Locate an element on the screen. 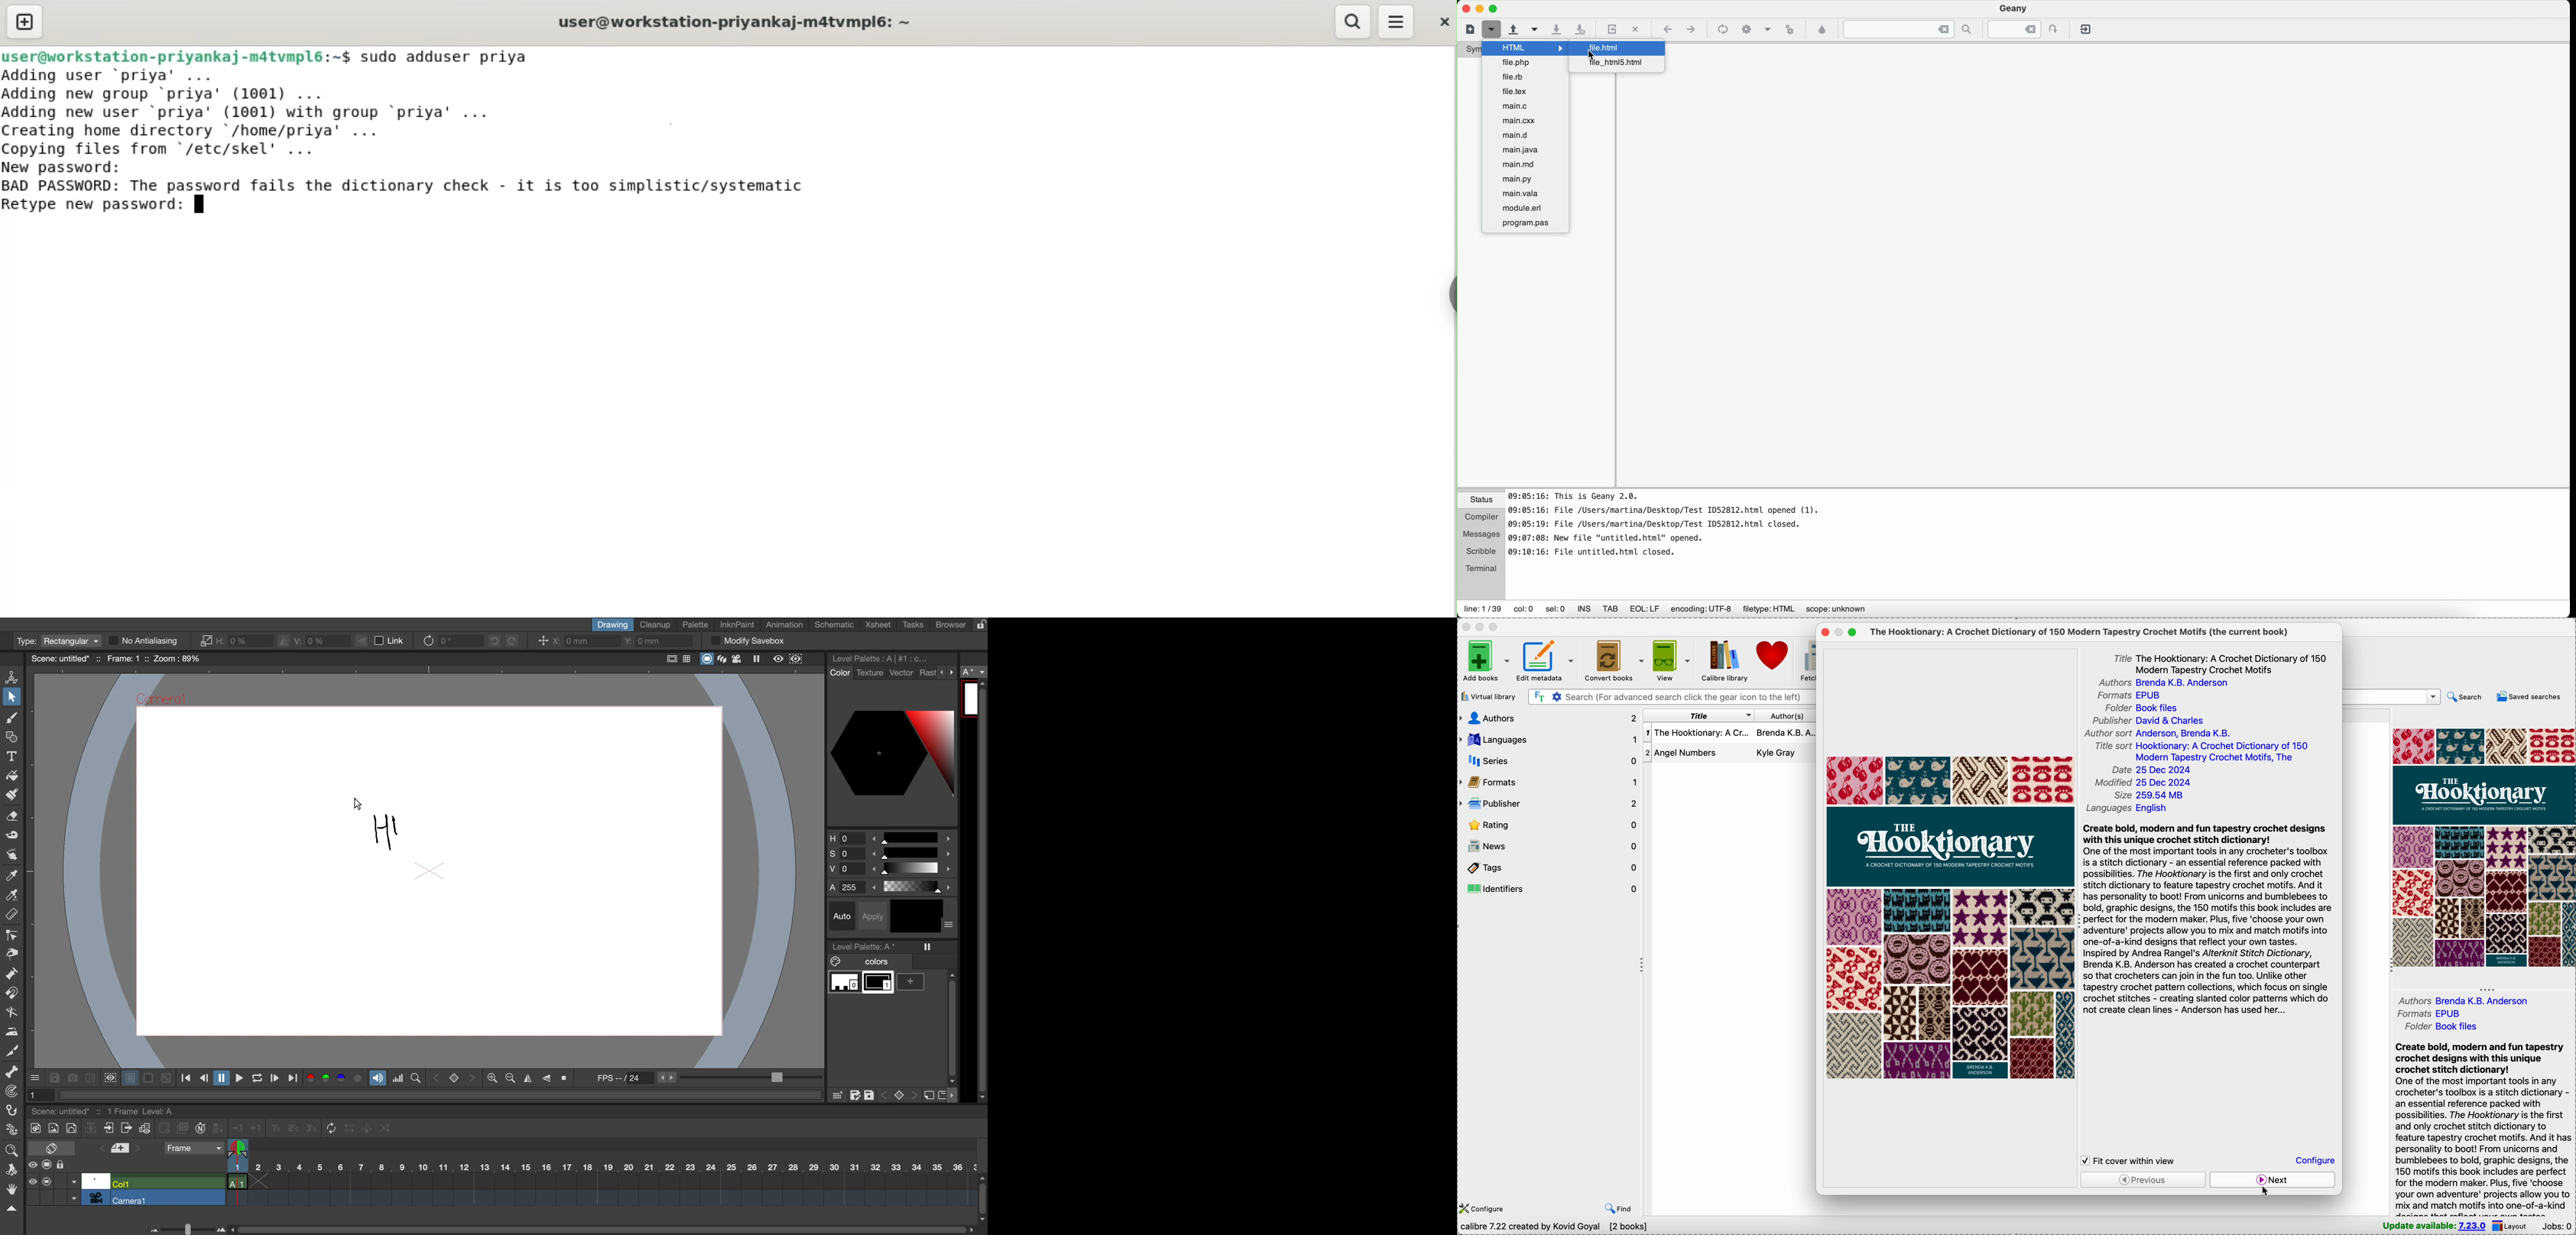 Image resolution: width=2576 pixels, height=1260 pixels. animate tool is located at coordinates (14, 676).